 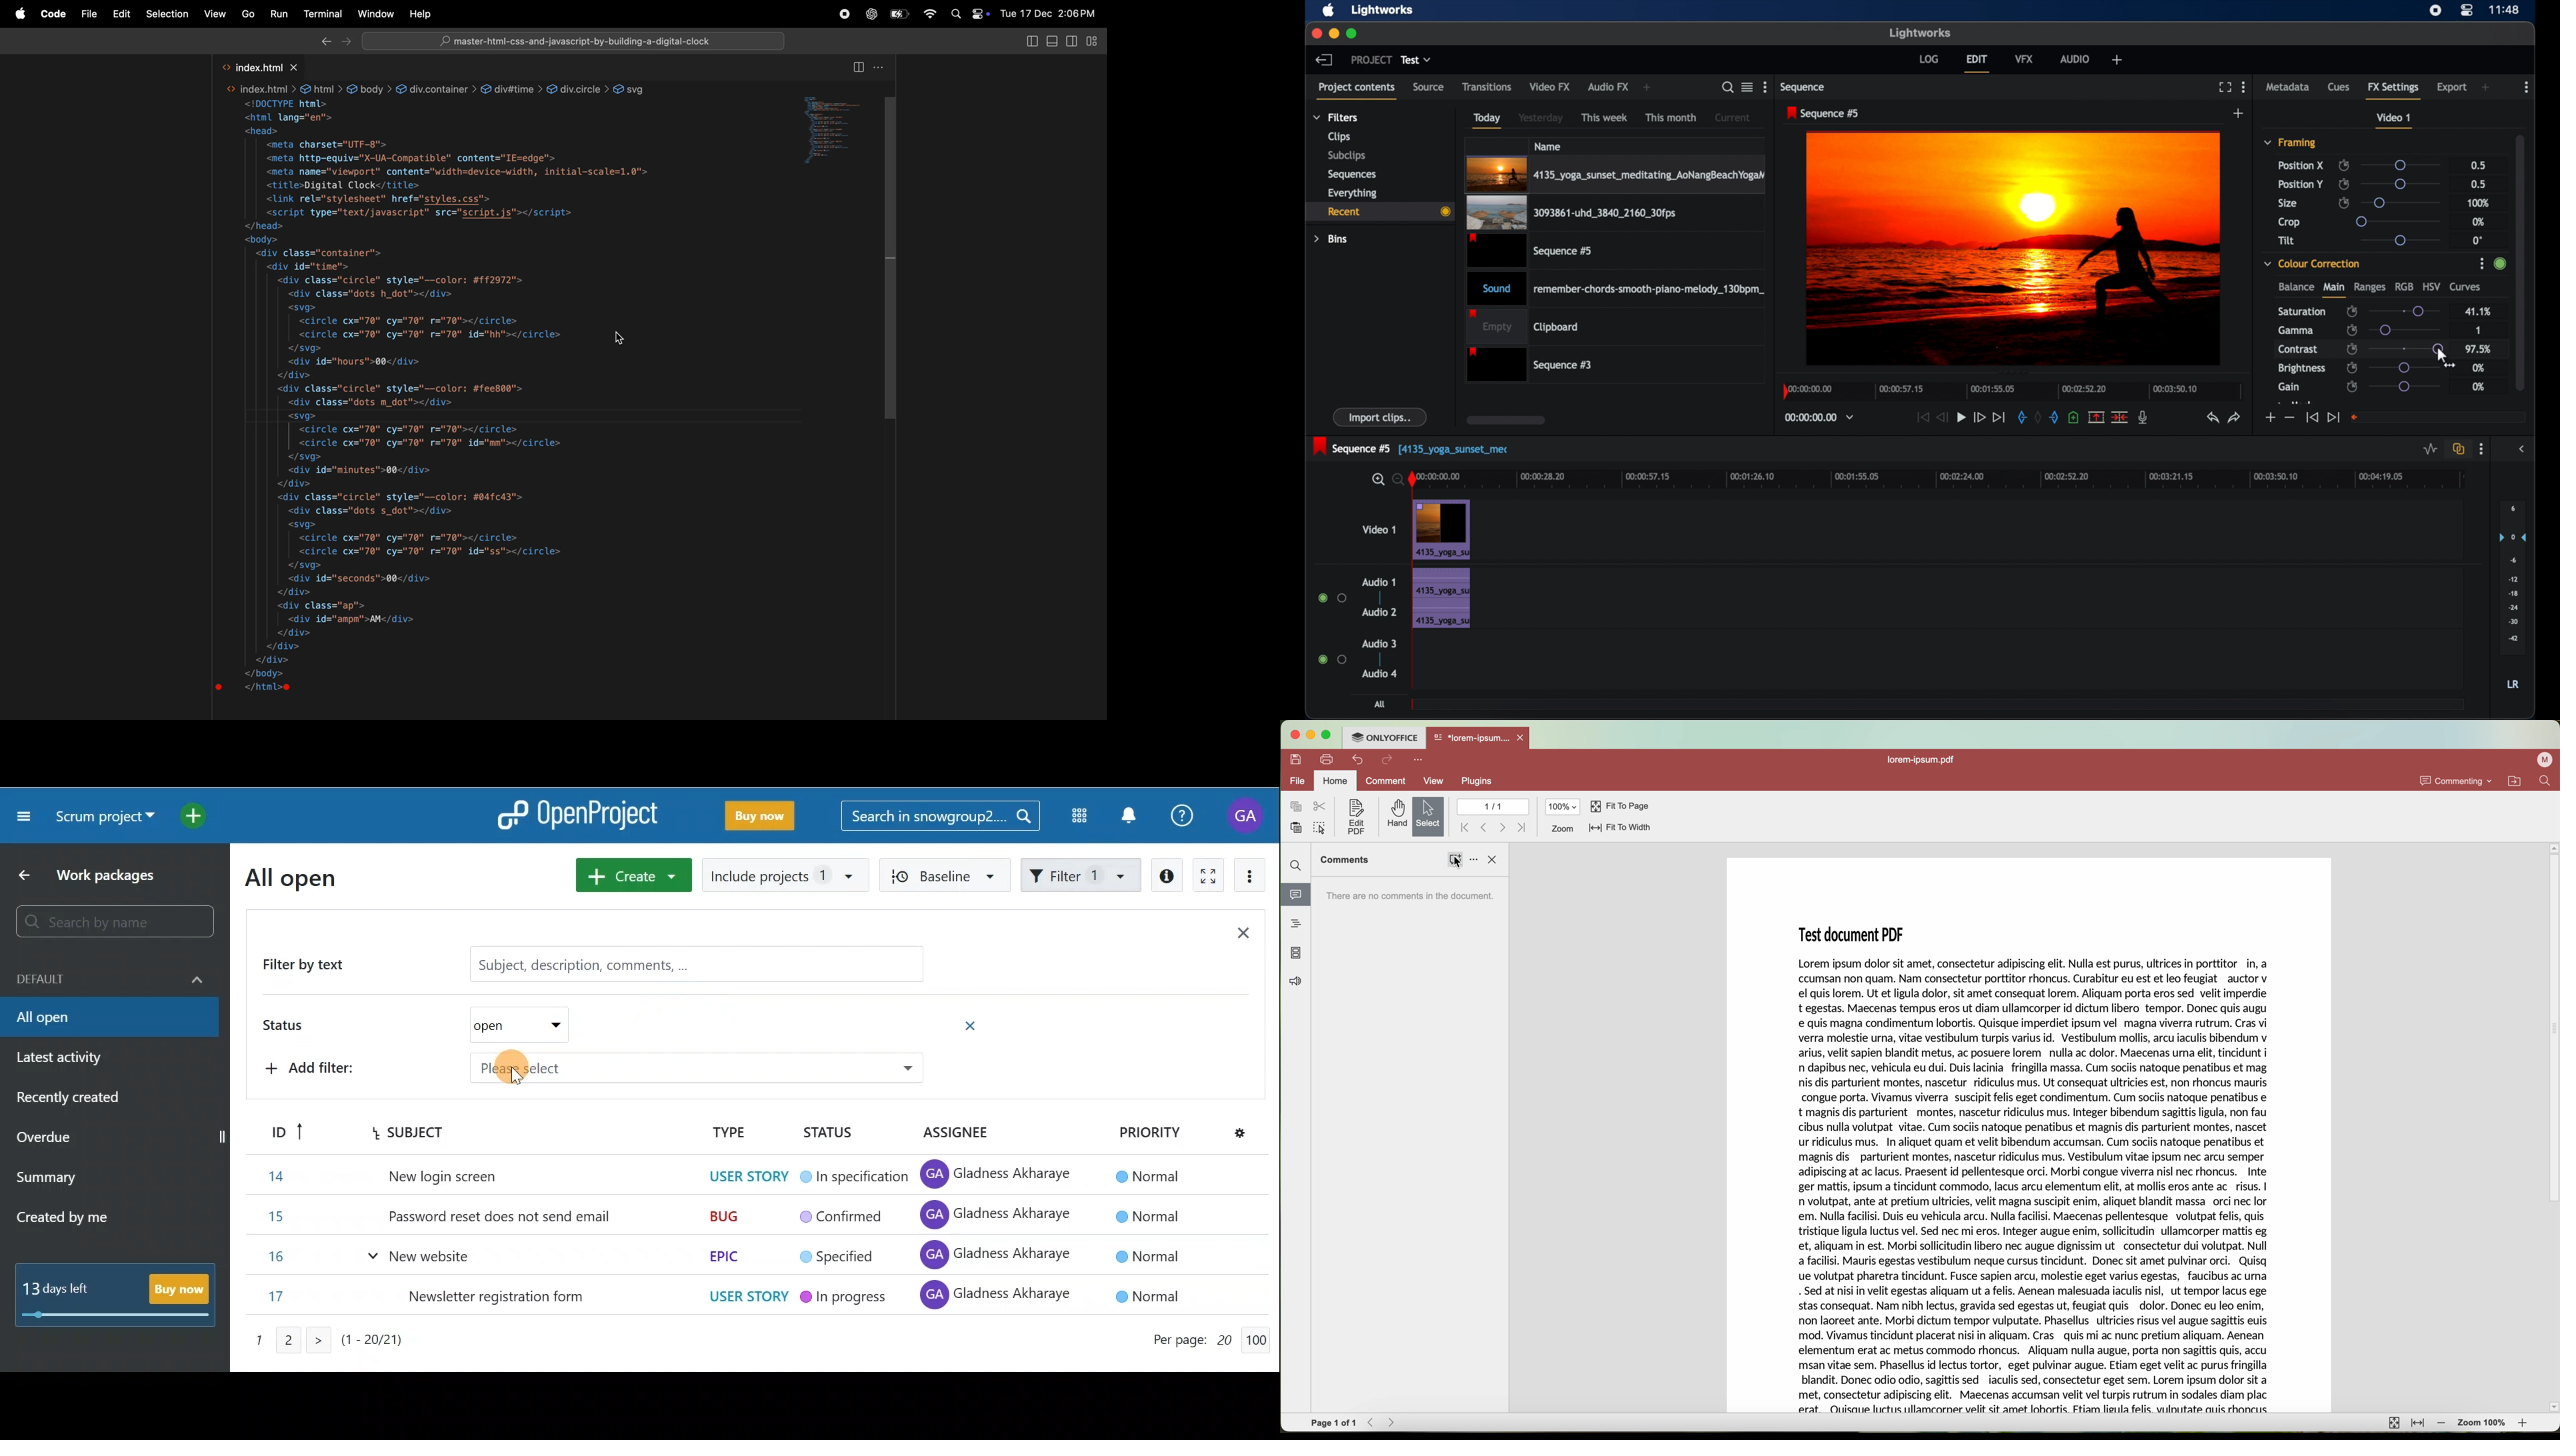 I want to click on hand, so click(x=1395, y=814).